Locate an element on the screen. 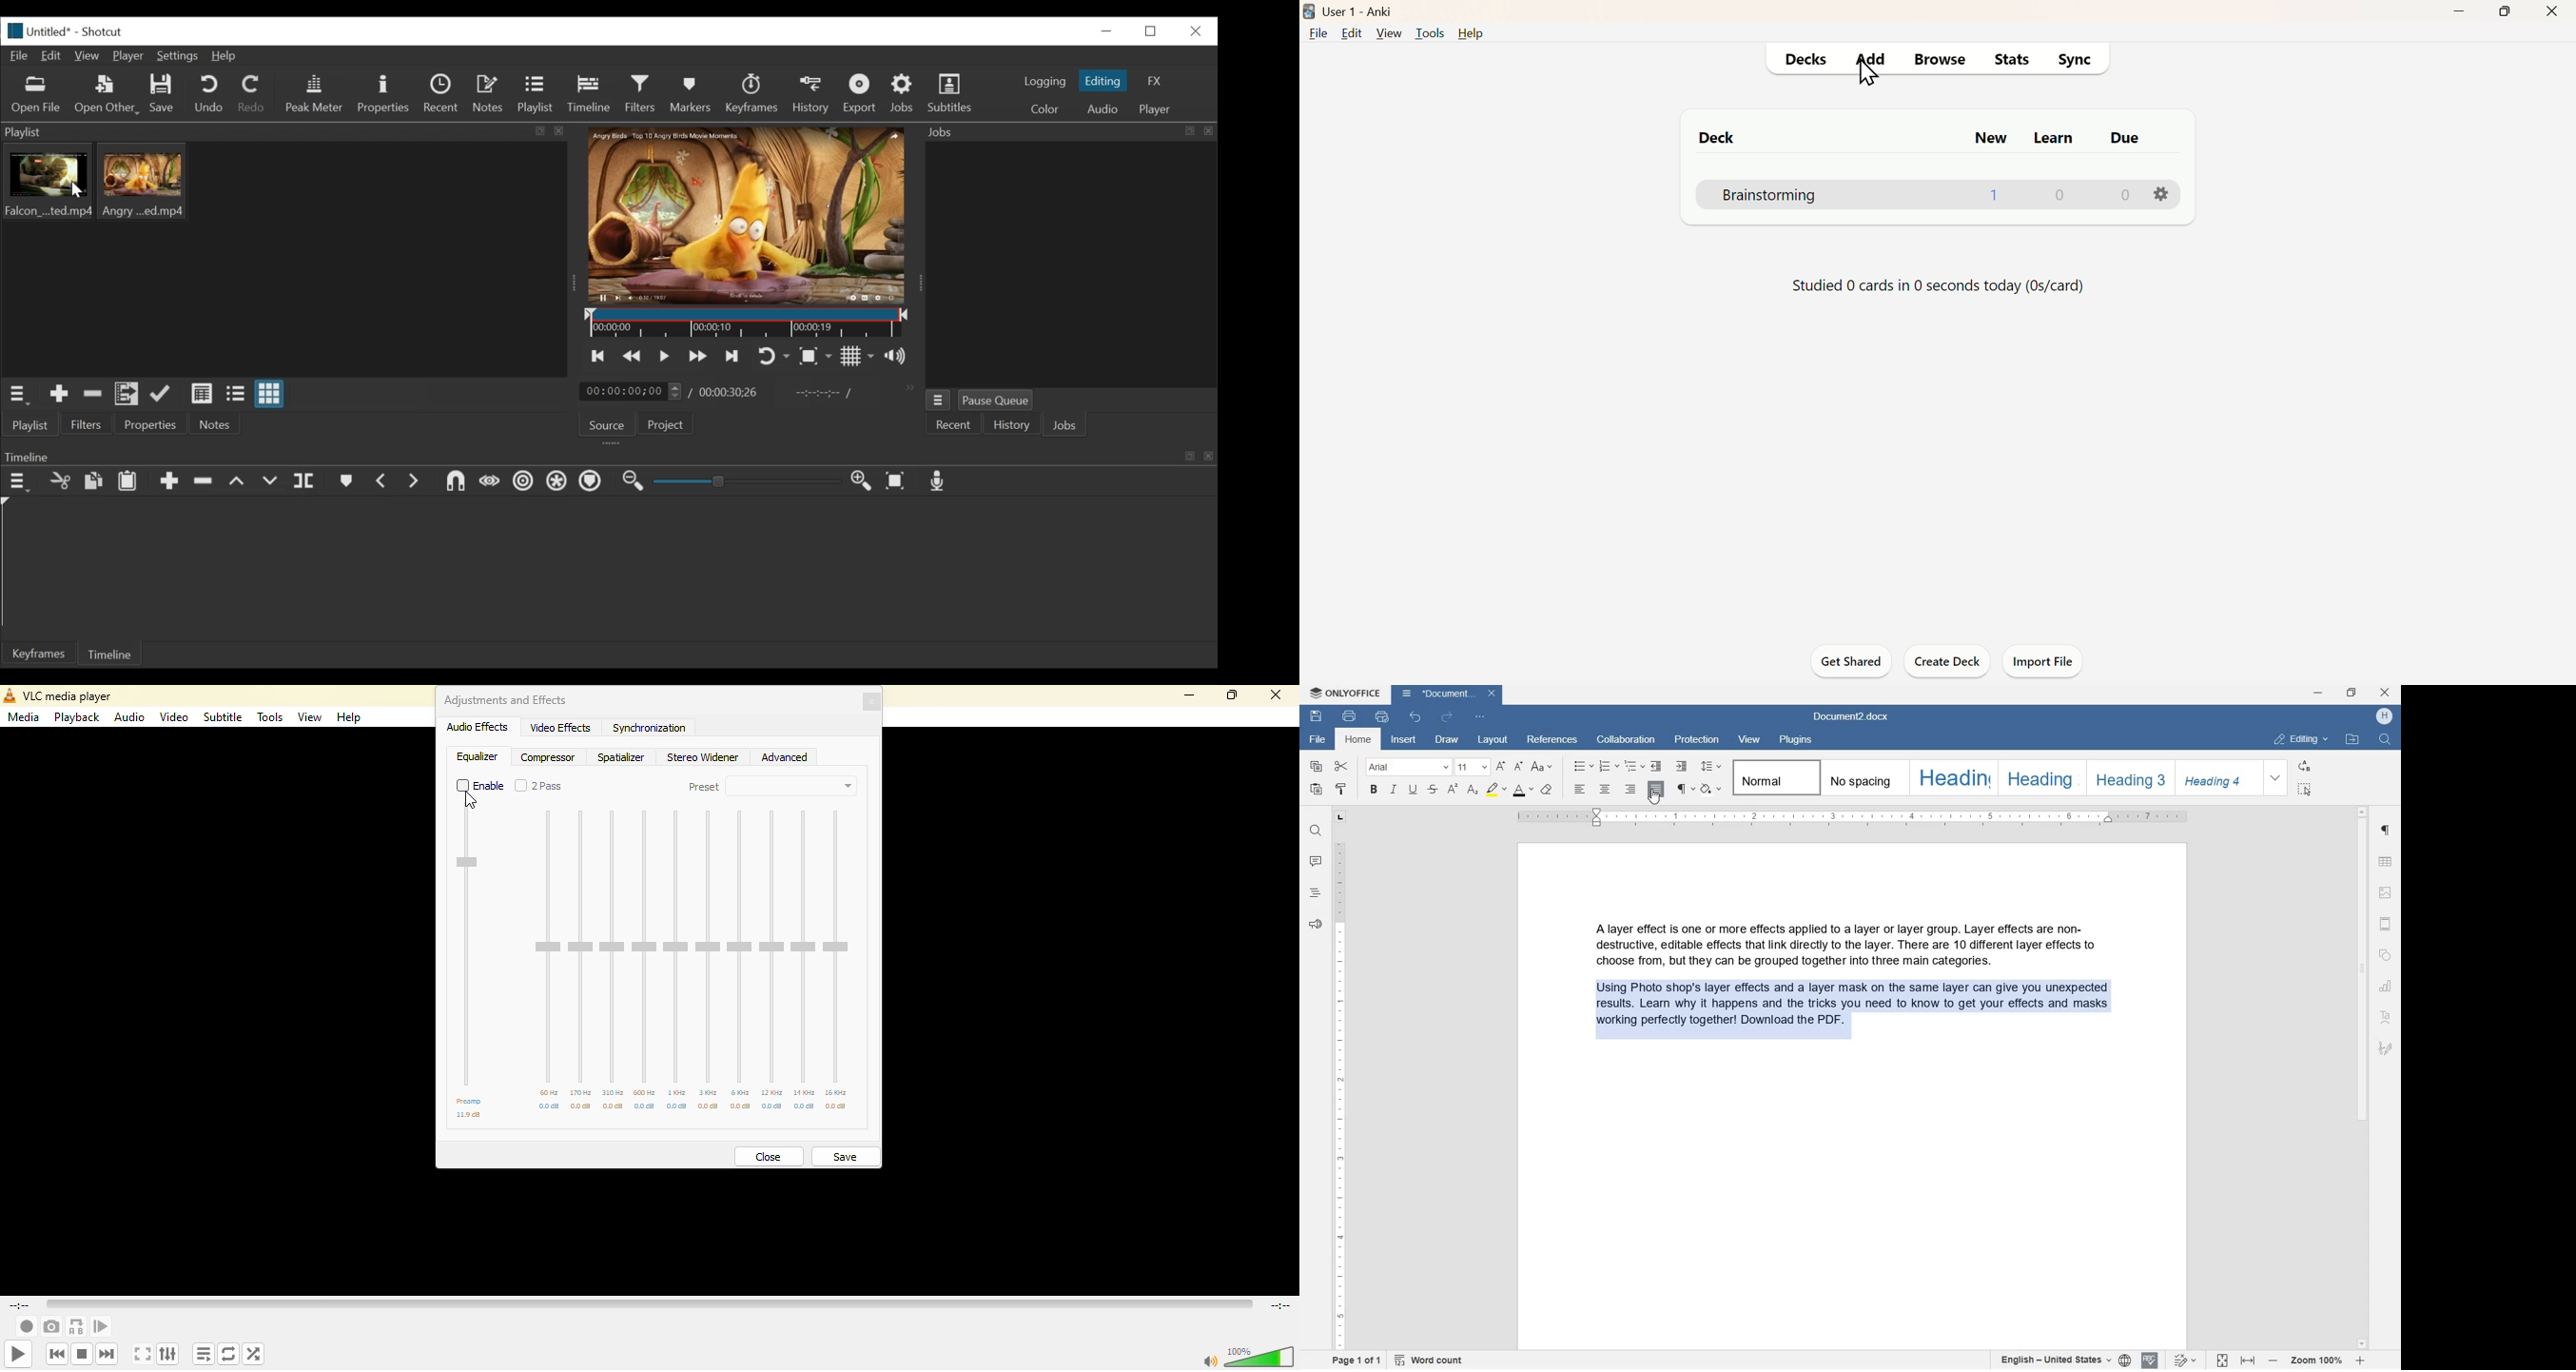  Open Other is located at coordinates (108, 95).